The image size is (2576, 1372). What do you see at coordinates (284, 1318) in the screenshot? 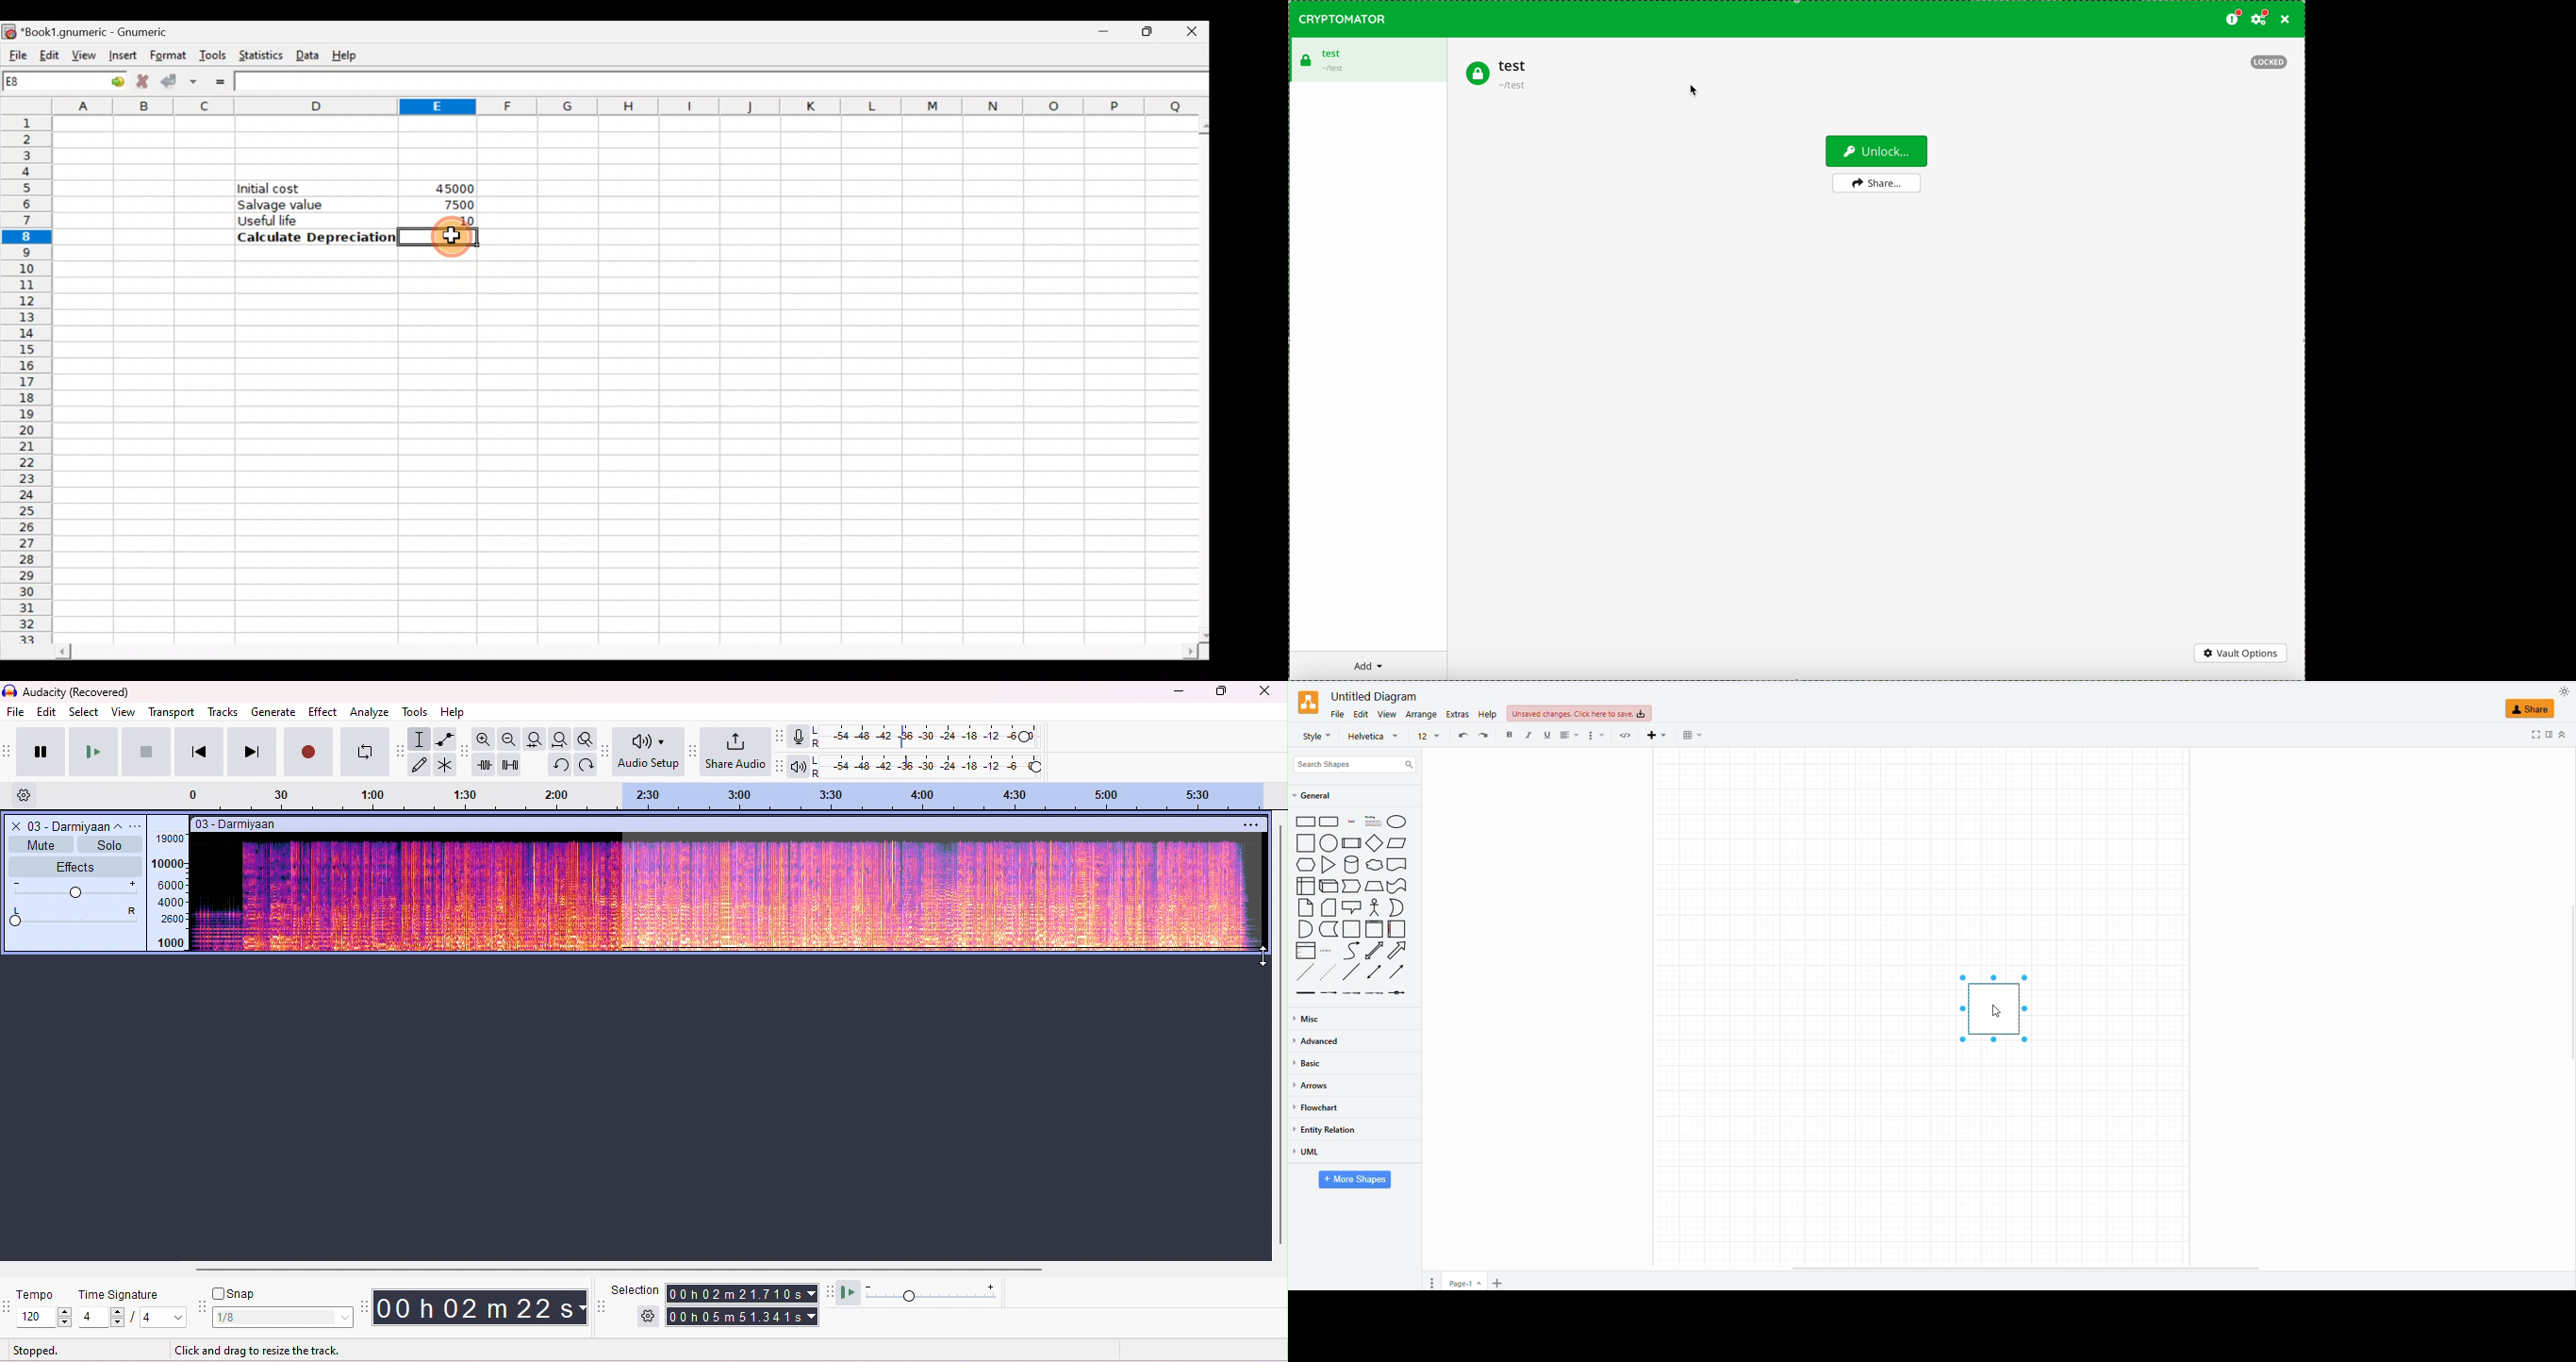
I see `select snap` at bounding box center [284, 1318].